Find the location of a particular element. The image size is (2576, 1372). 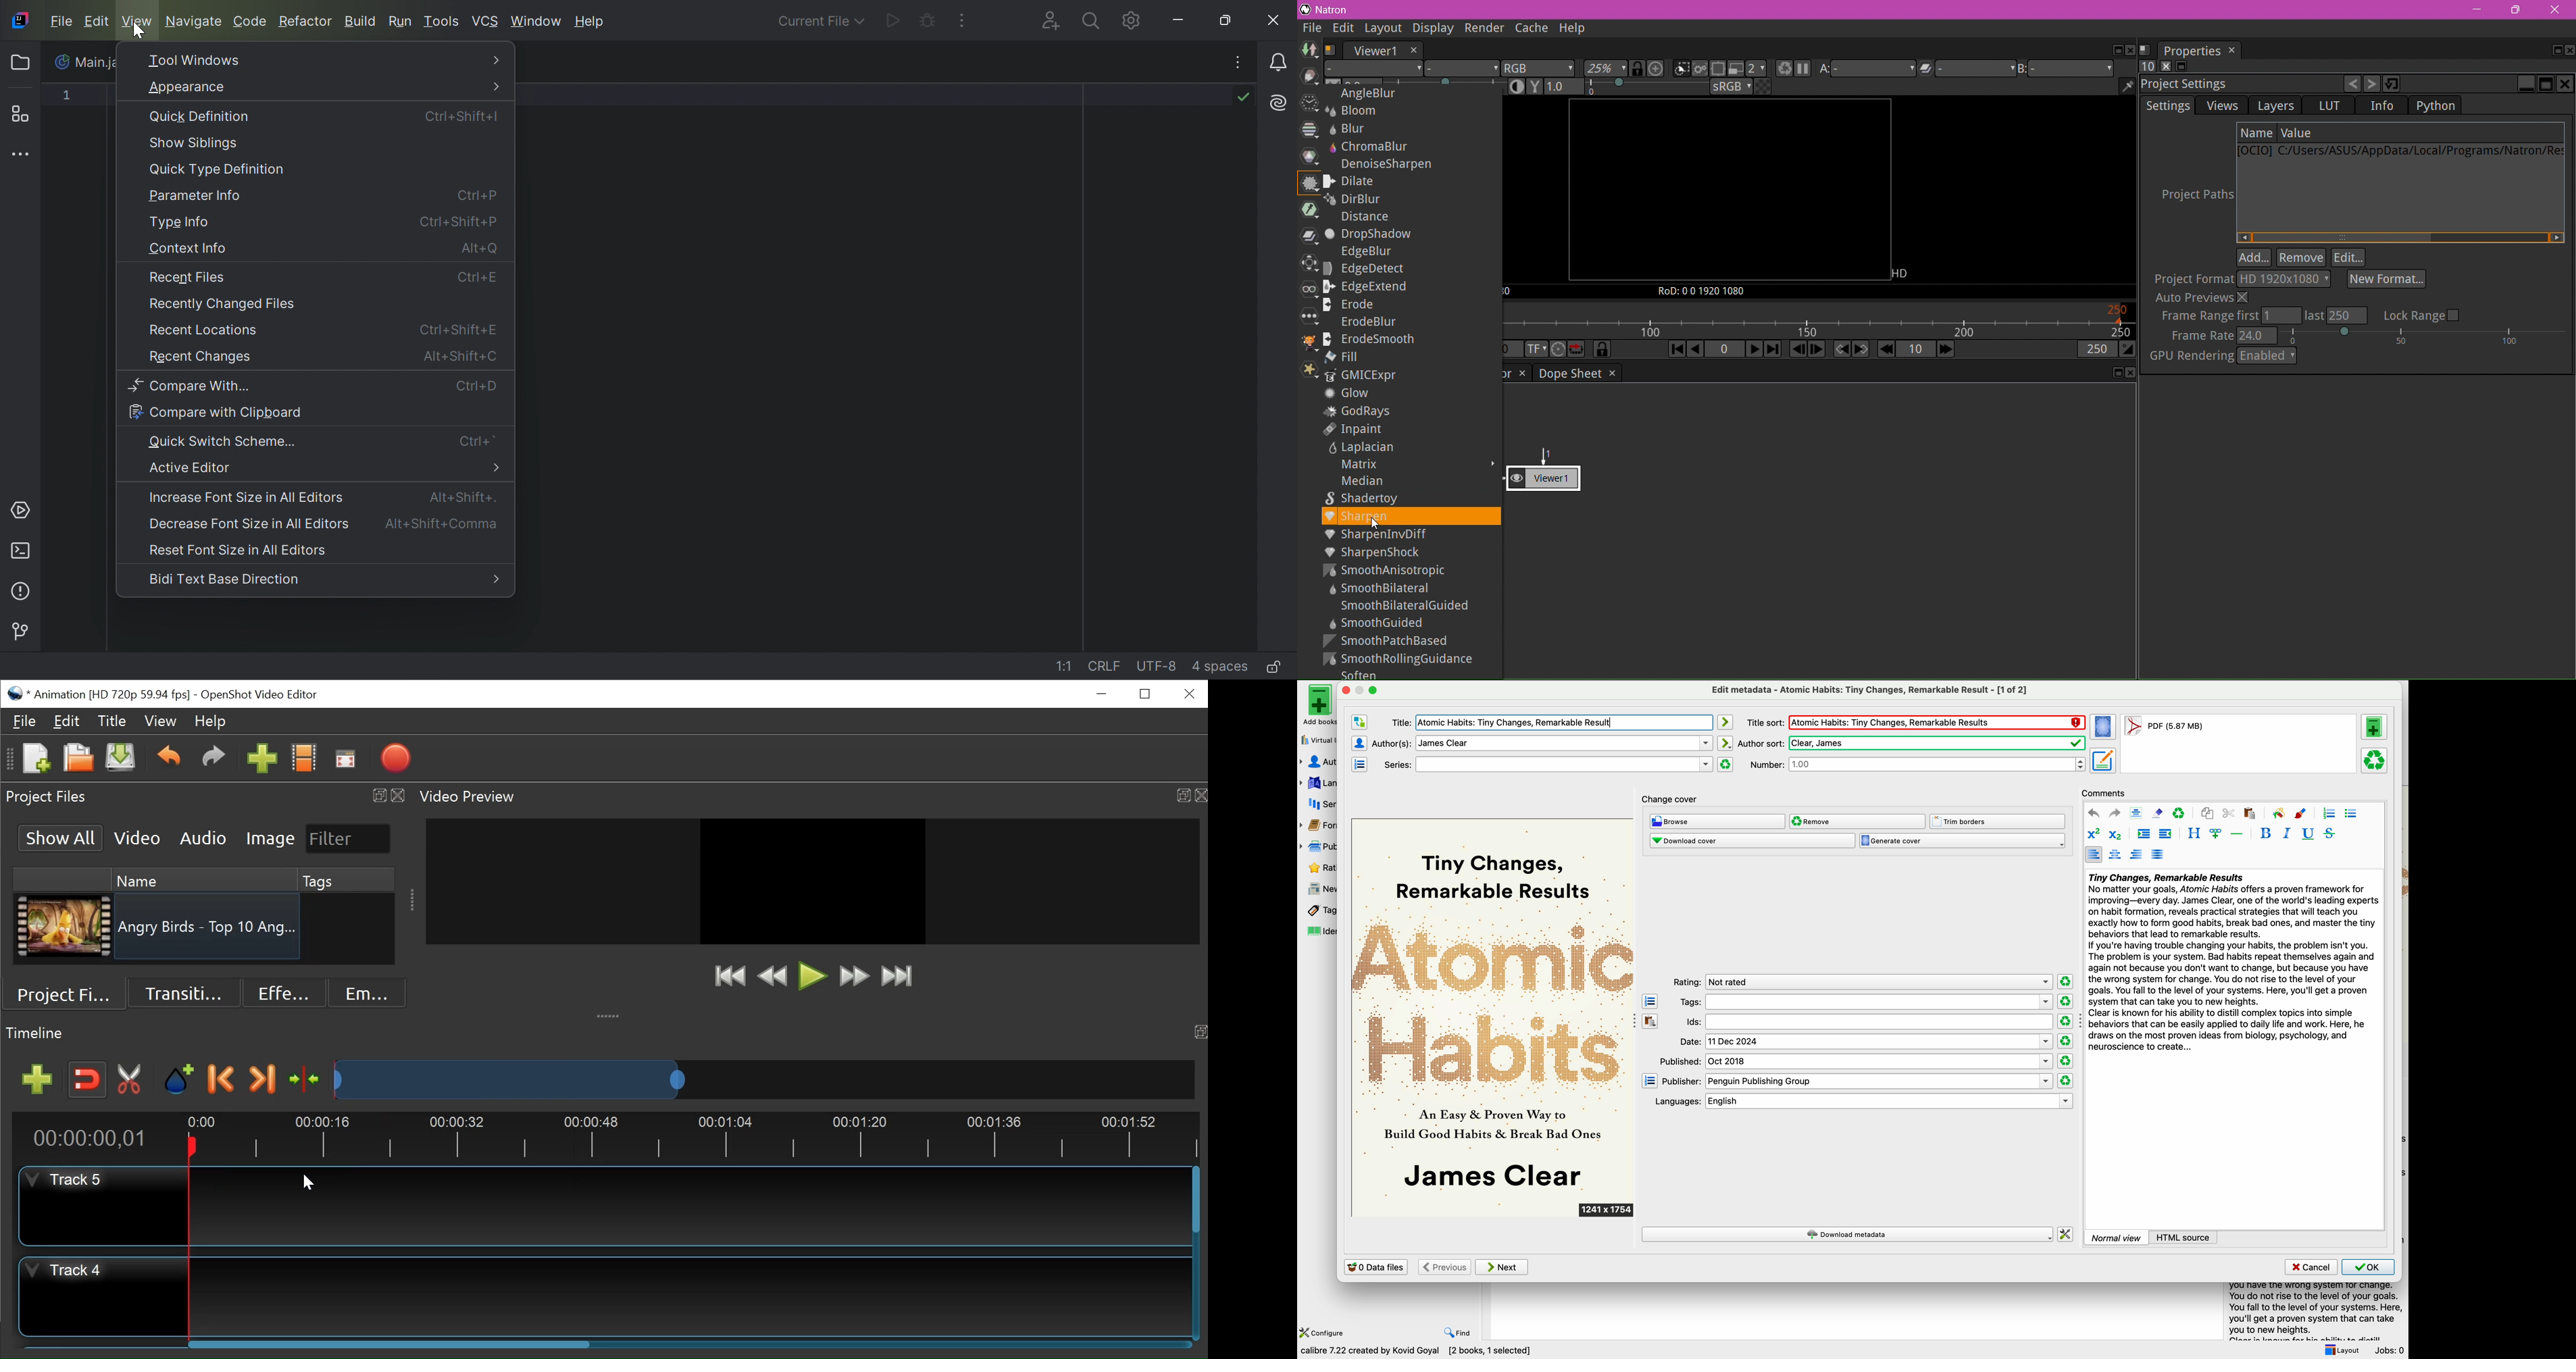

author sort: is located at coordinates (1912, 742).